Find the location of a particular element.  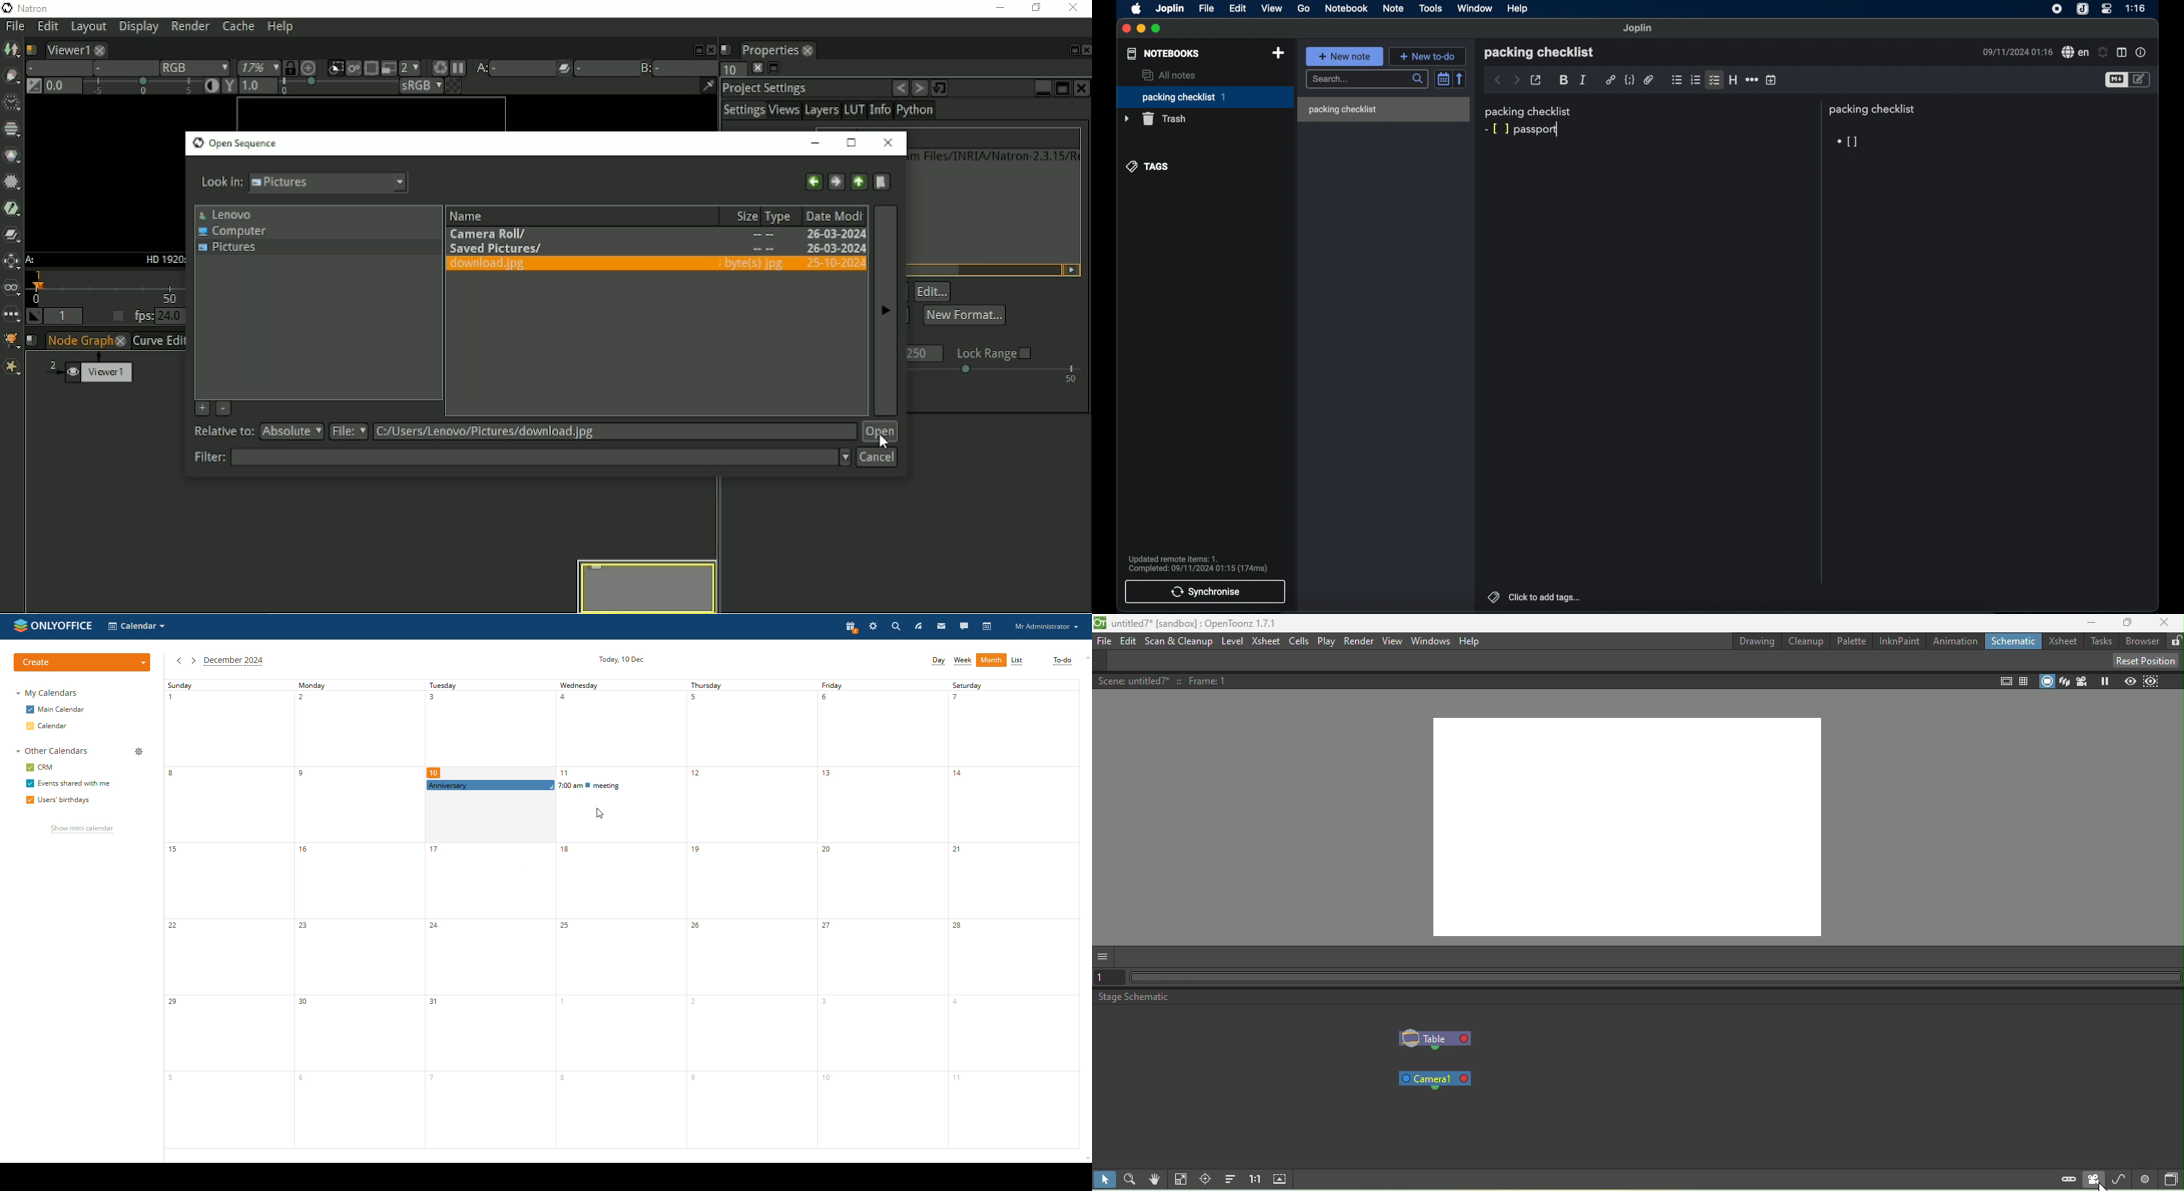

toggle editor layout is located at coordinates (2123, 52).